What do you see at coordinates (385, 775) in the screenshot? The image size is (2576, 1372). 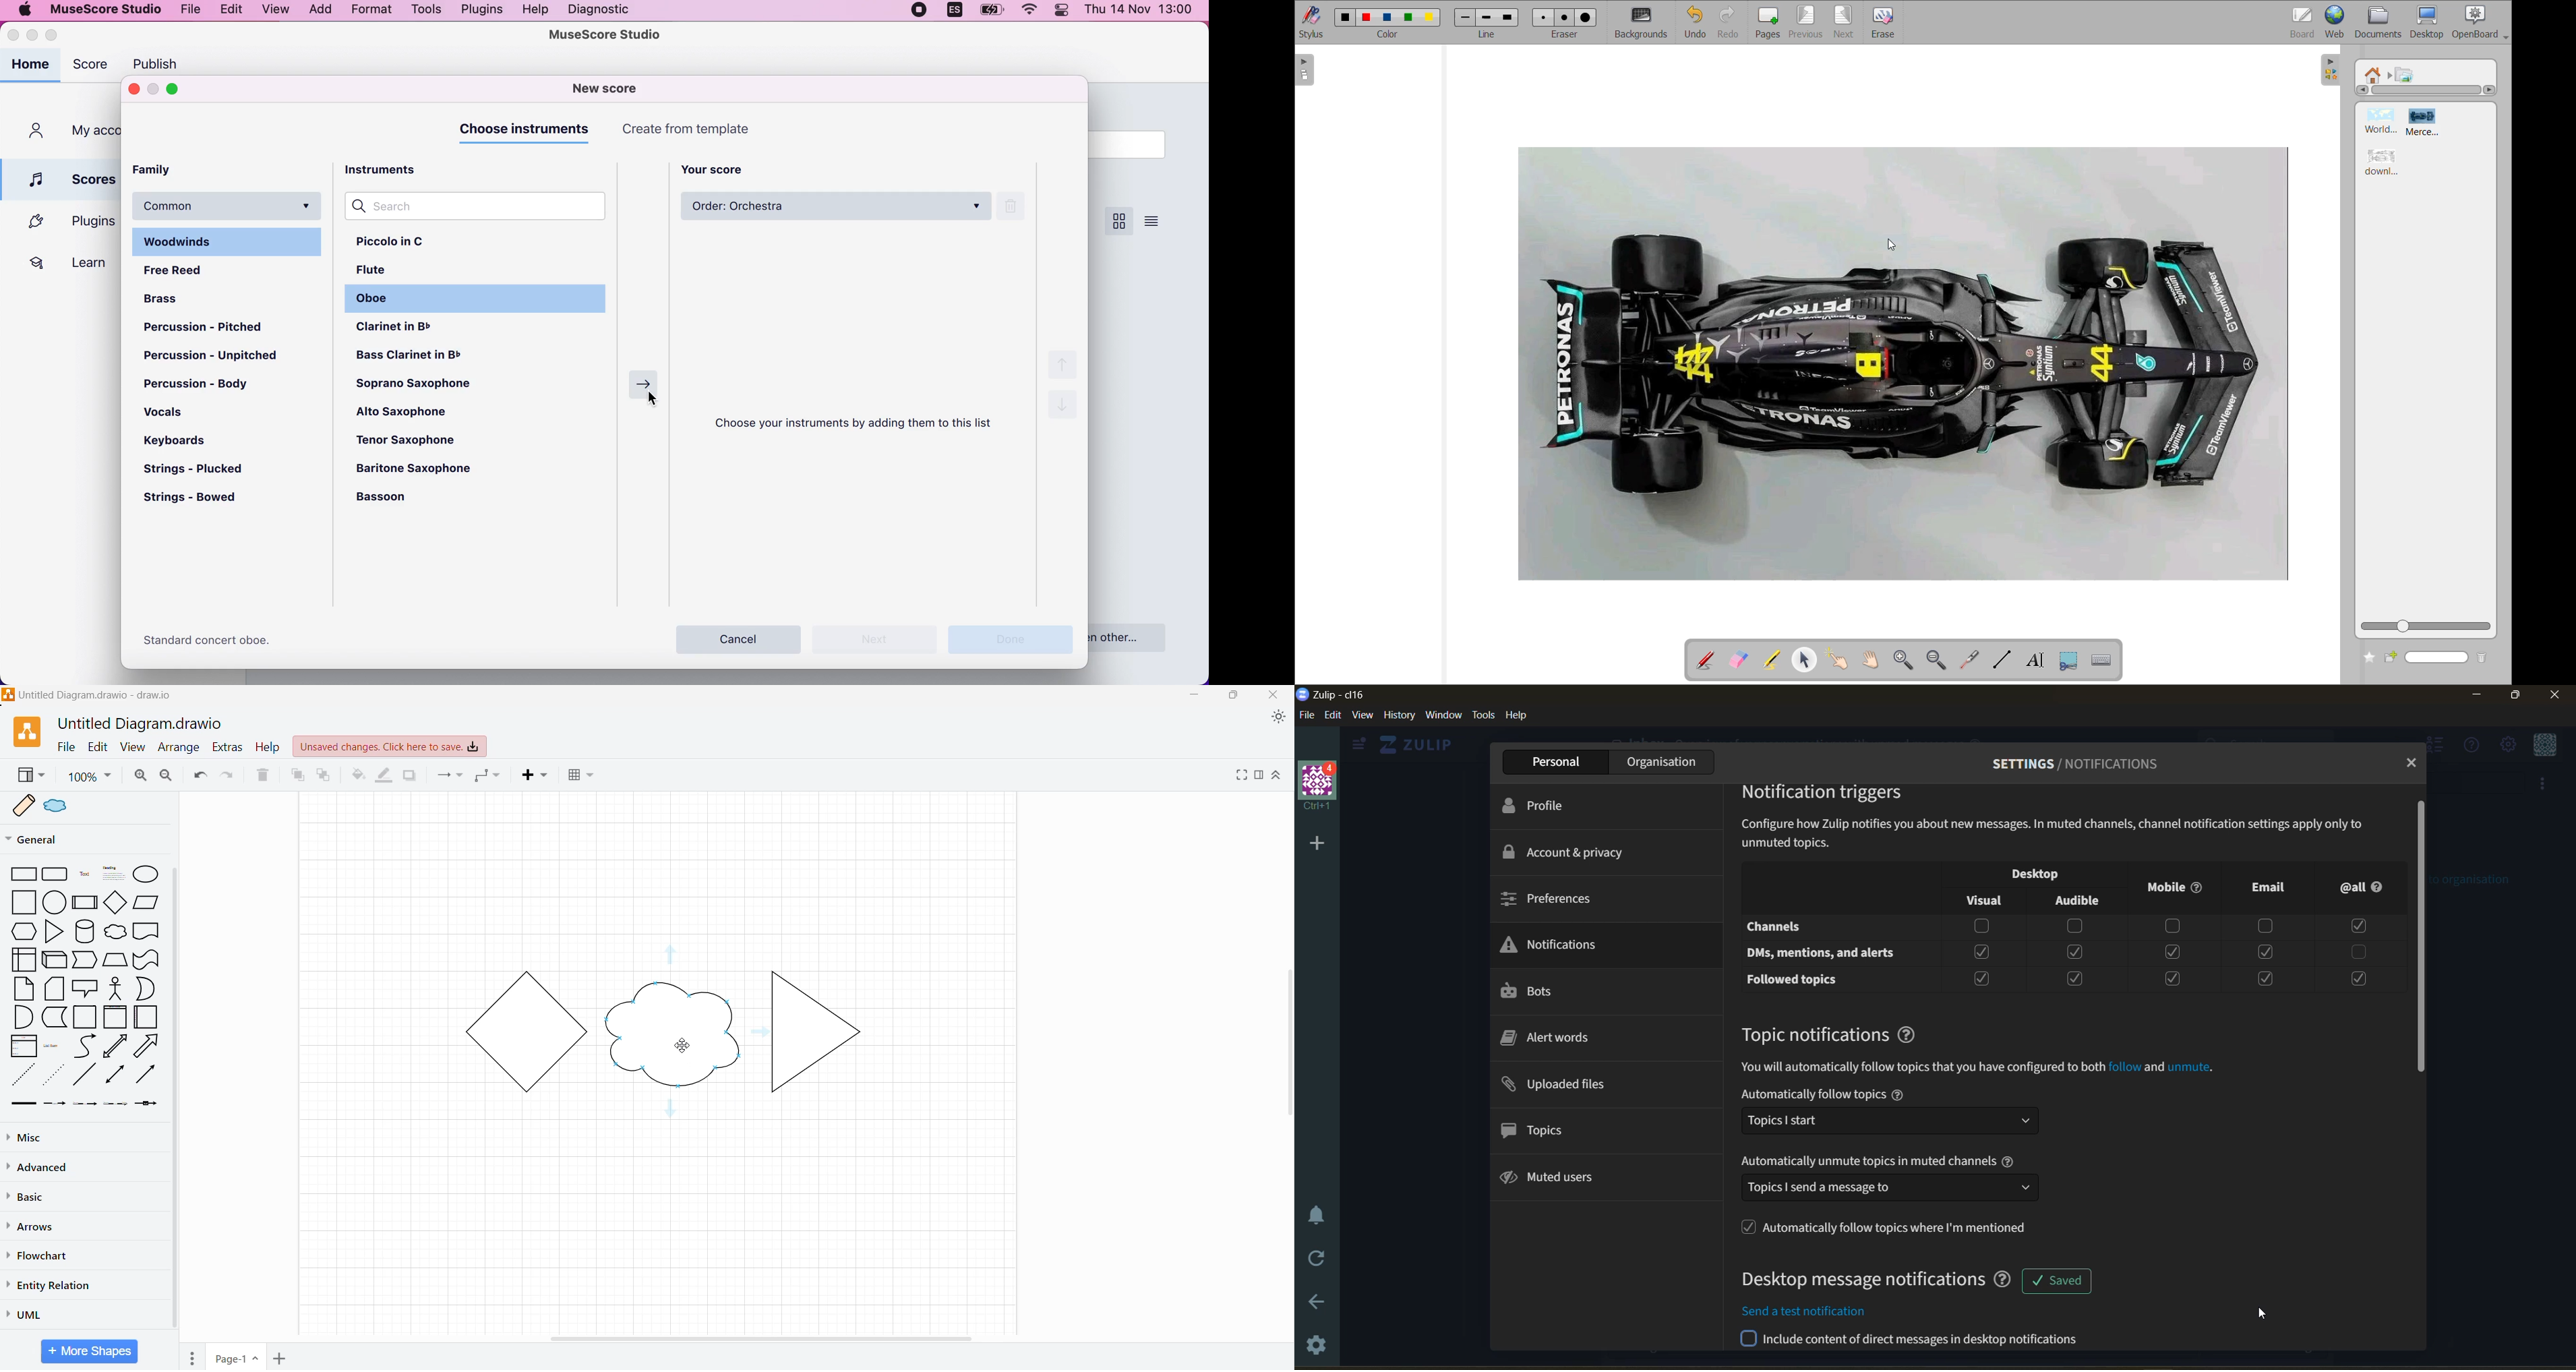 I see `Line Color` at bounding box center [385, 775].